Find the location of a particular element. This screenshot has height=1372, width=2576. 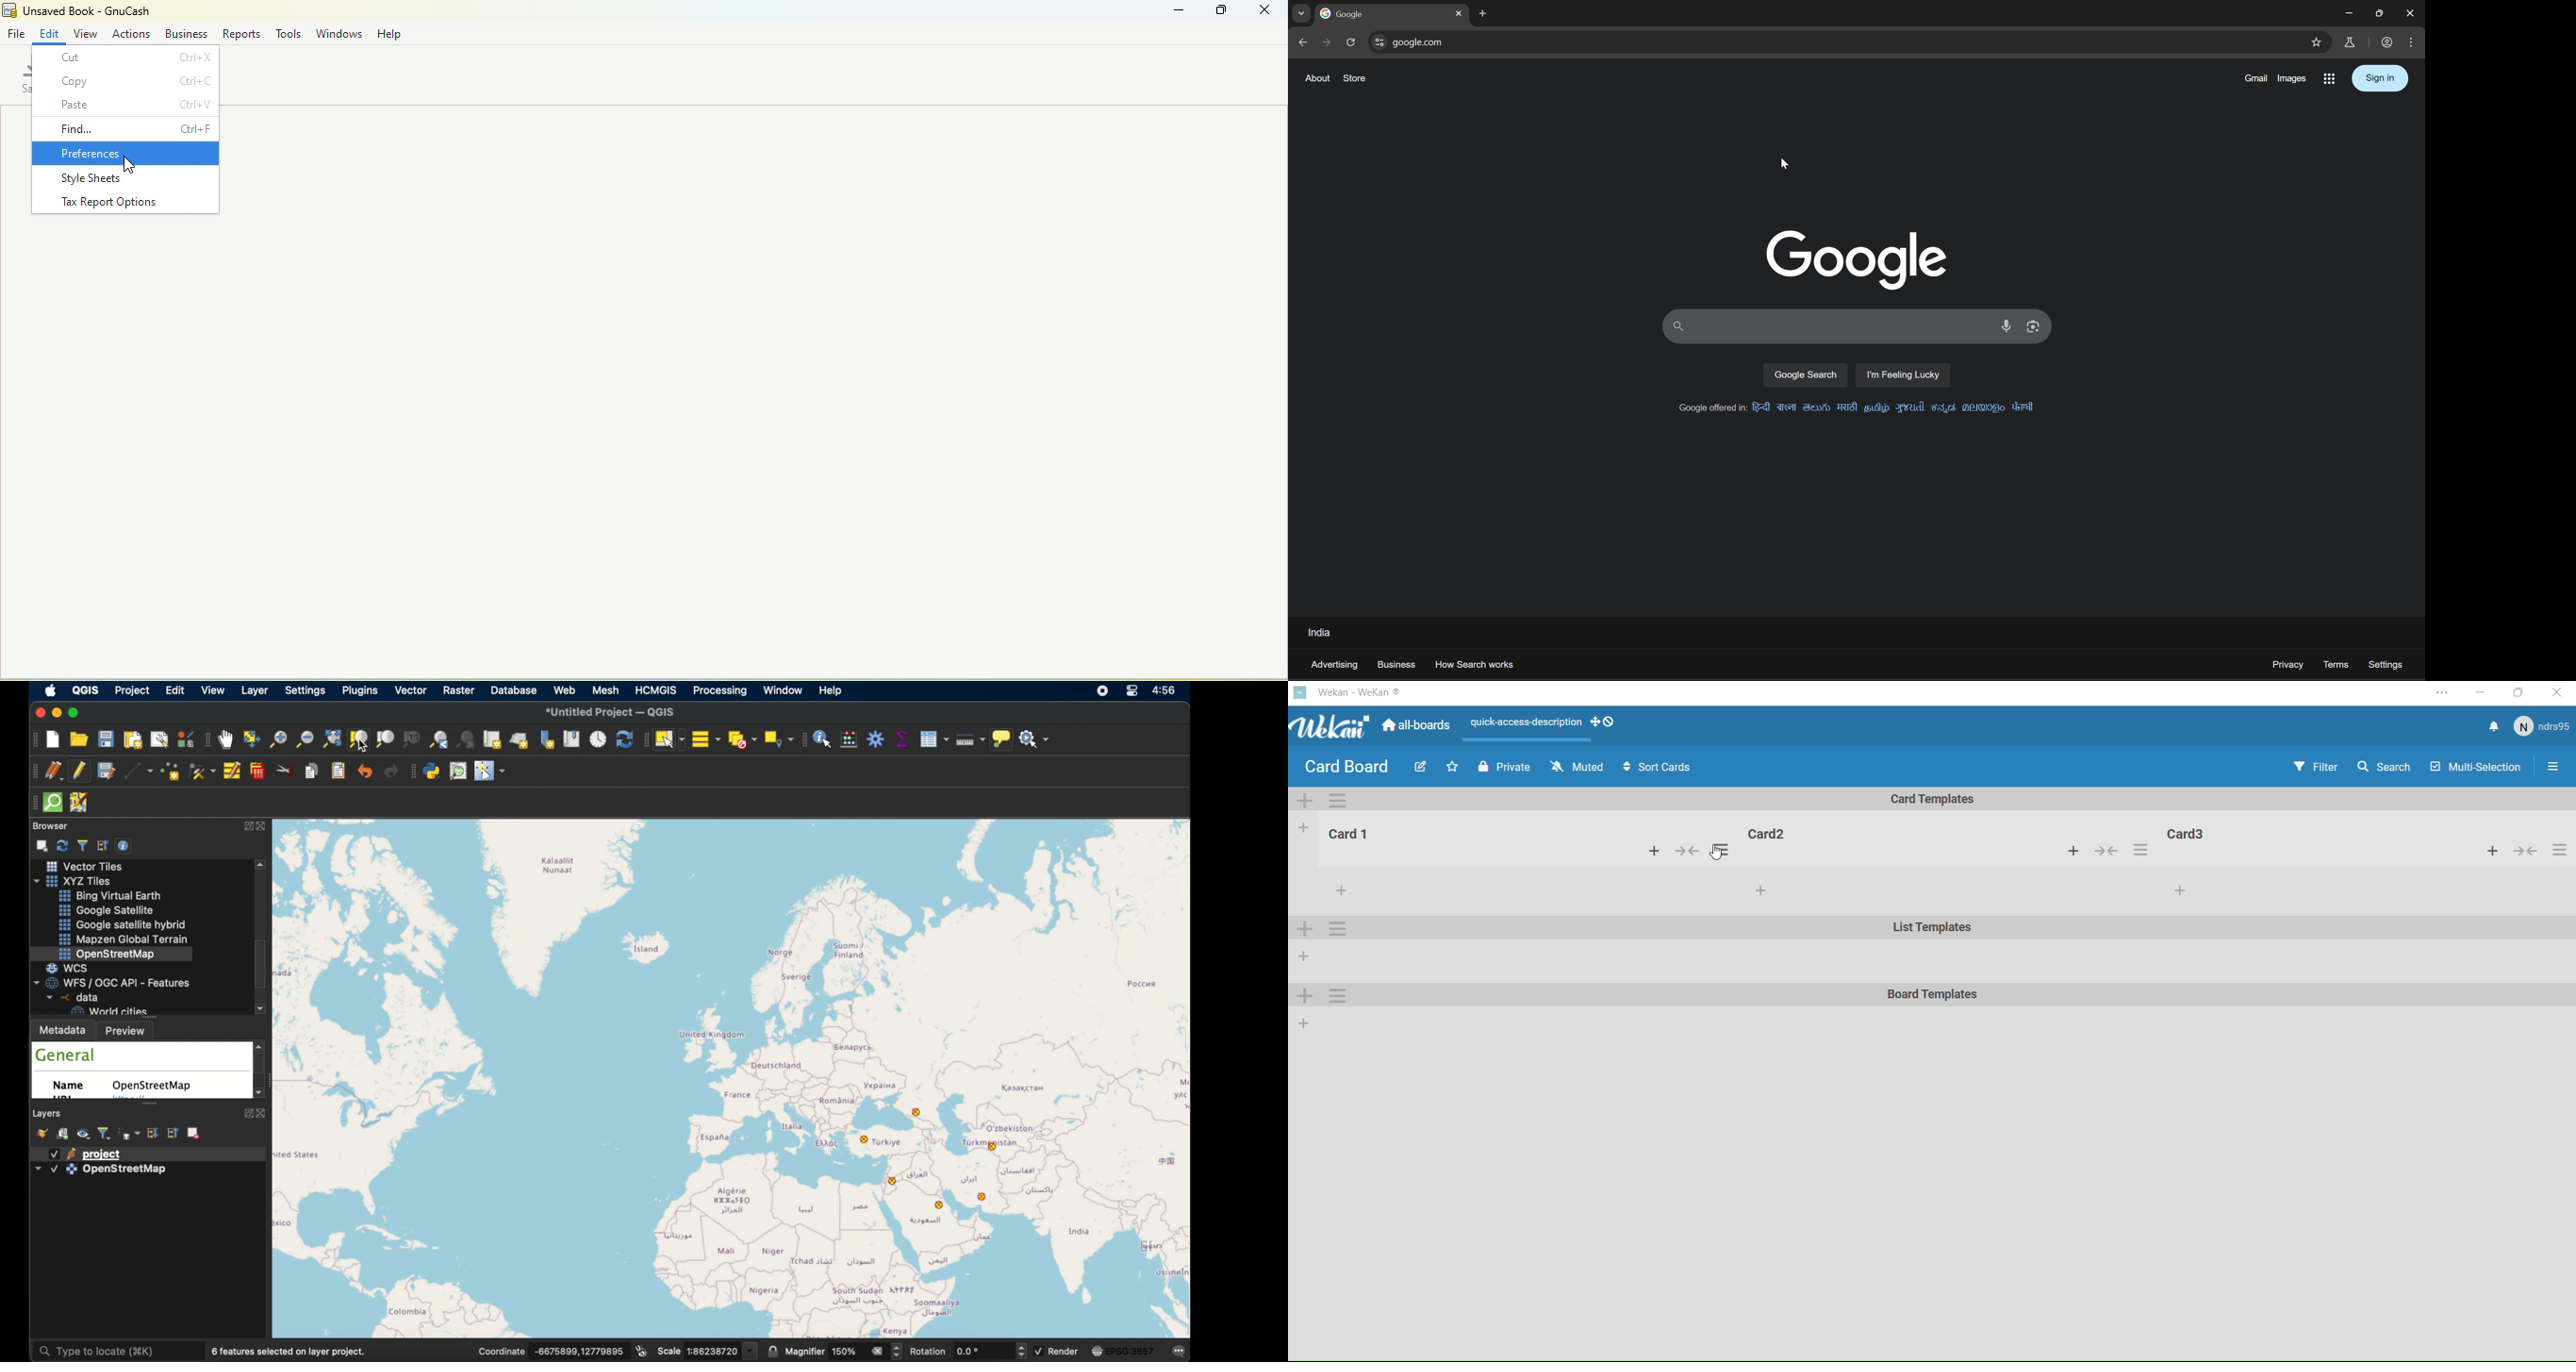

 is located at coordinates (132, 690).